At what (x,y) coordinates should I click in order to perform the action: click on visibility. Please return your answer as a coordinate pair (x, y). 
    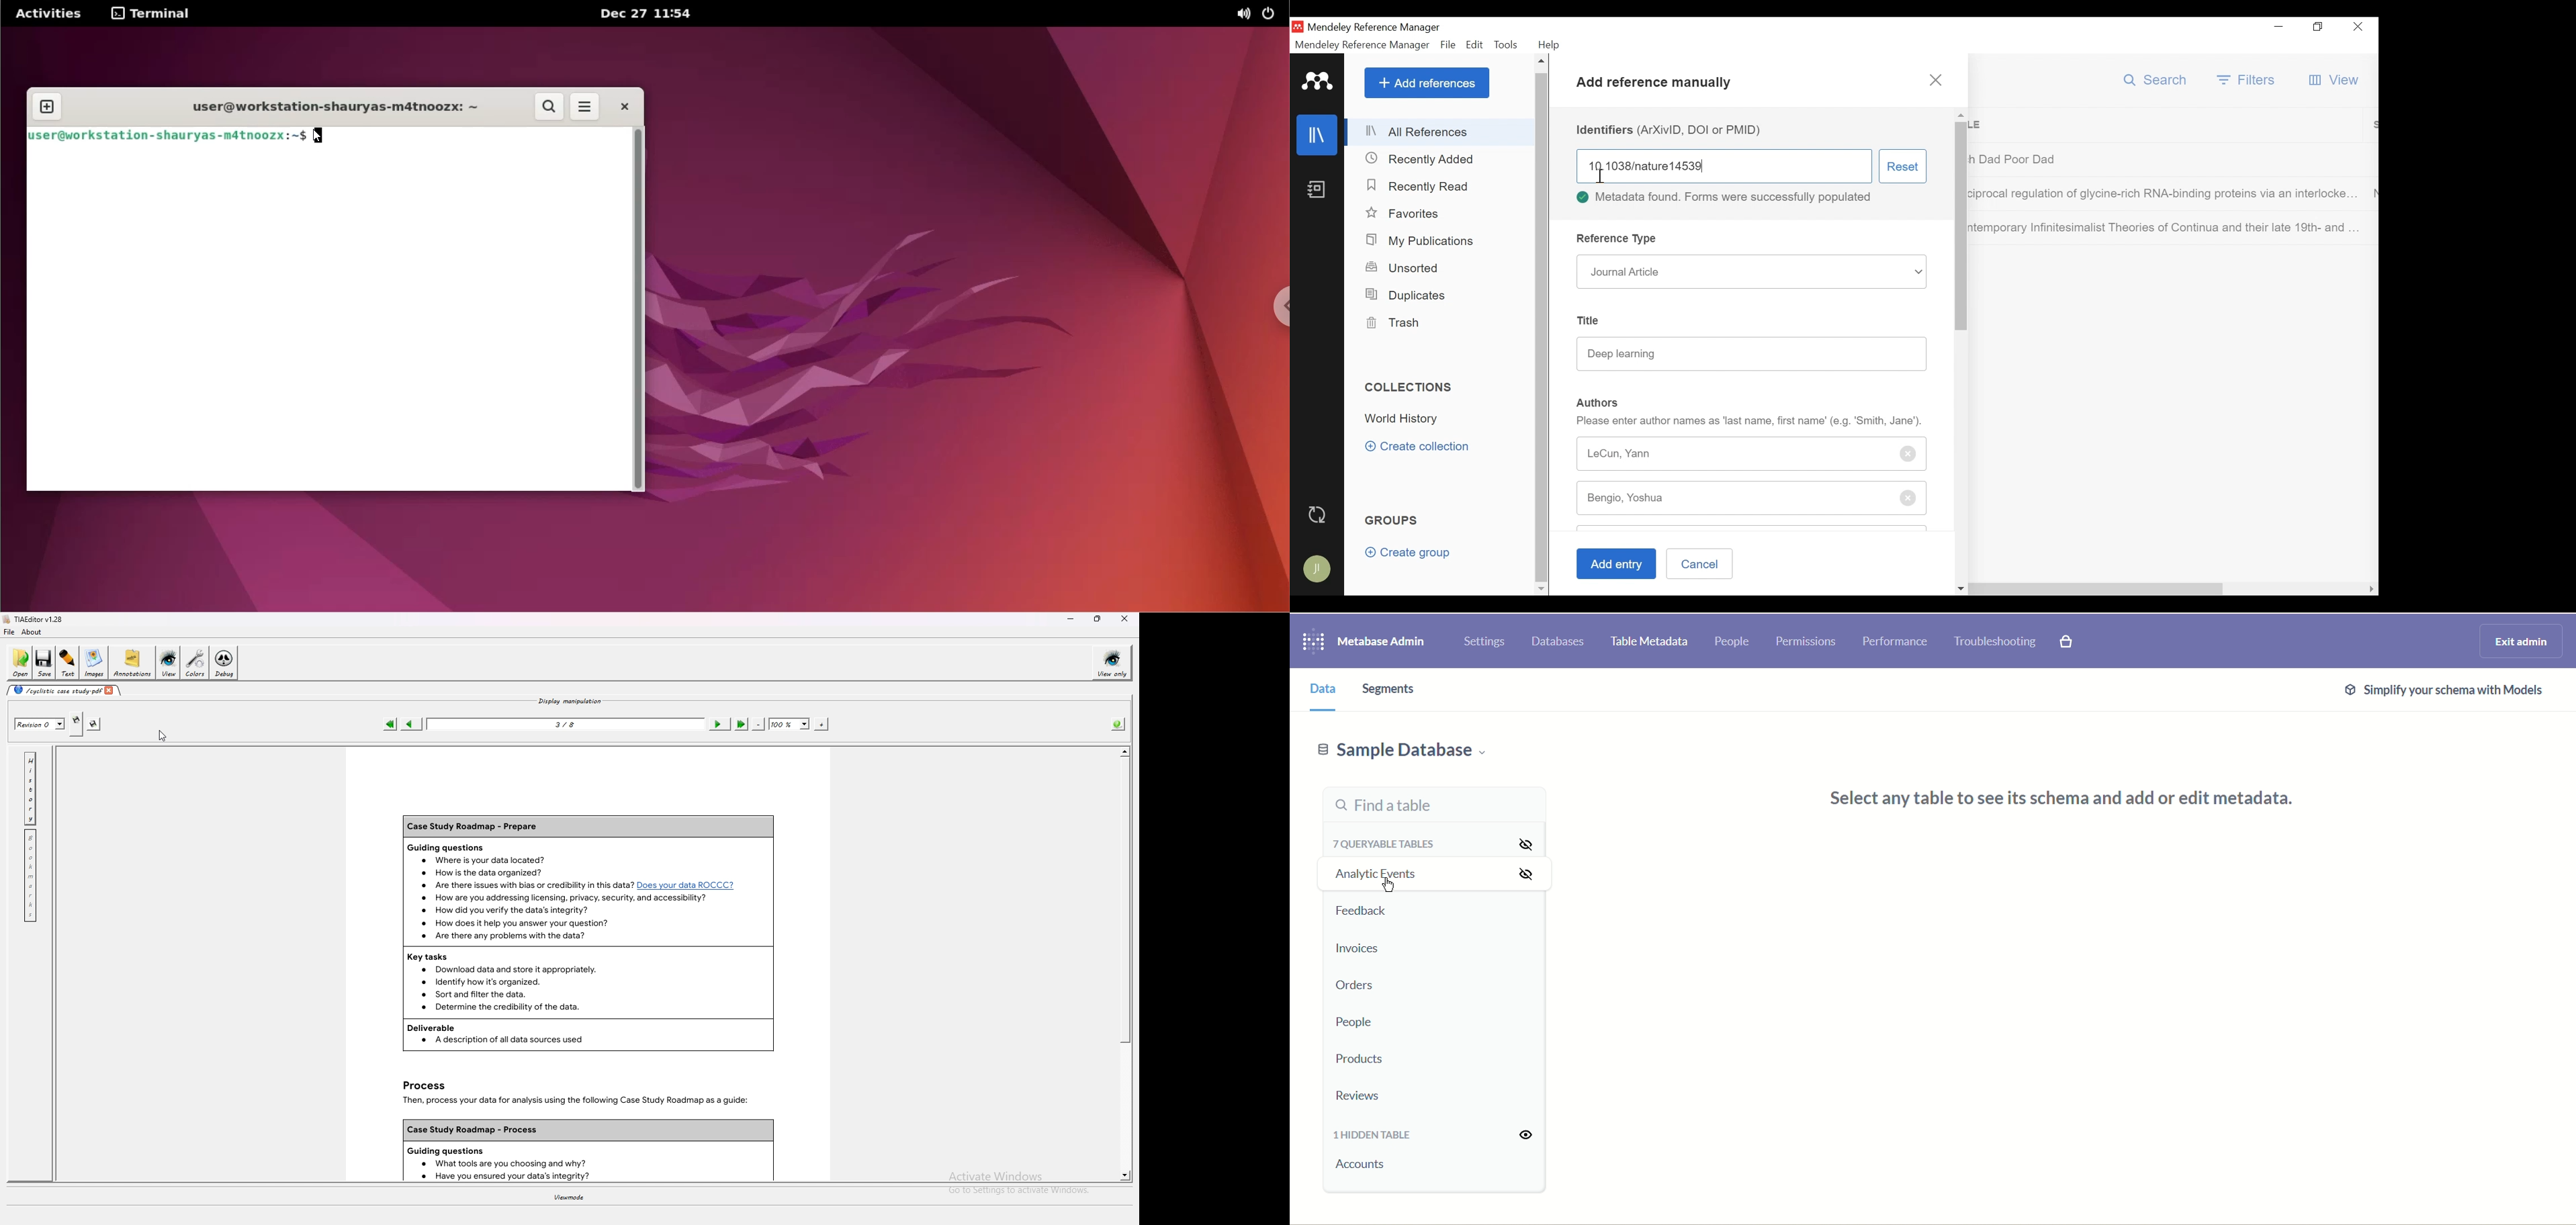
    Looking at the image, I should click on (1529, 1135).